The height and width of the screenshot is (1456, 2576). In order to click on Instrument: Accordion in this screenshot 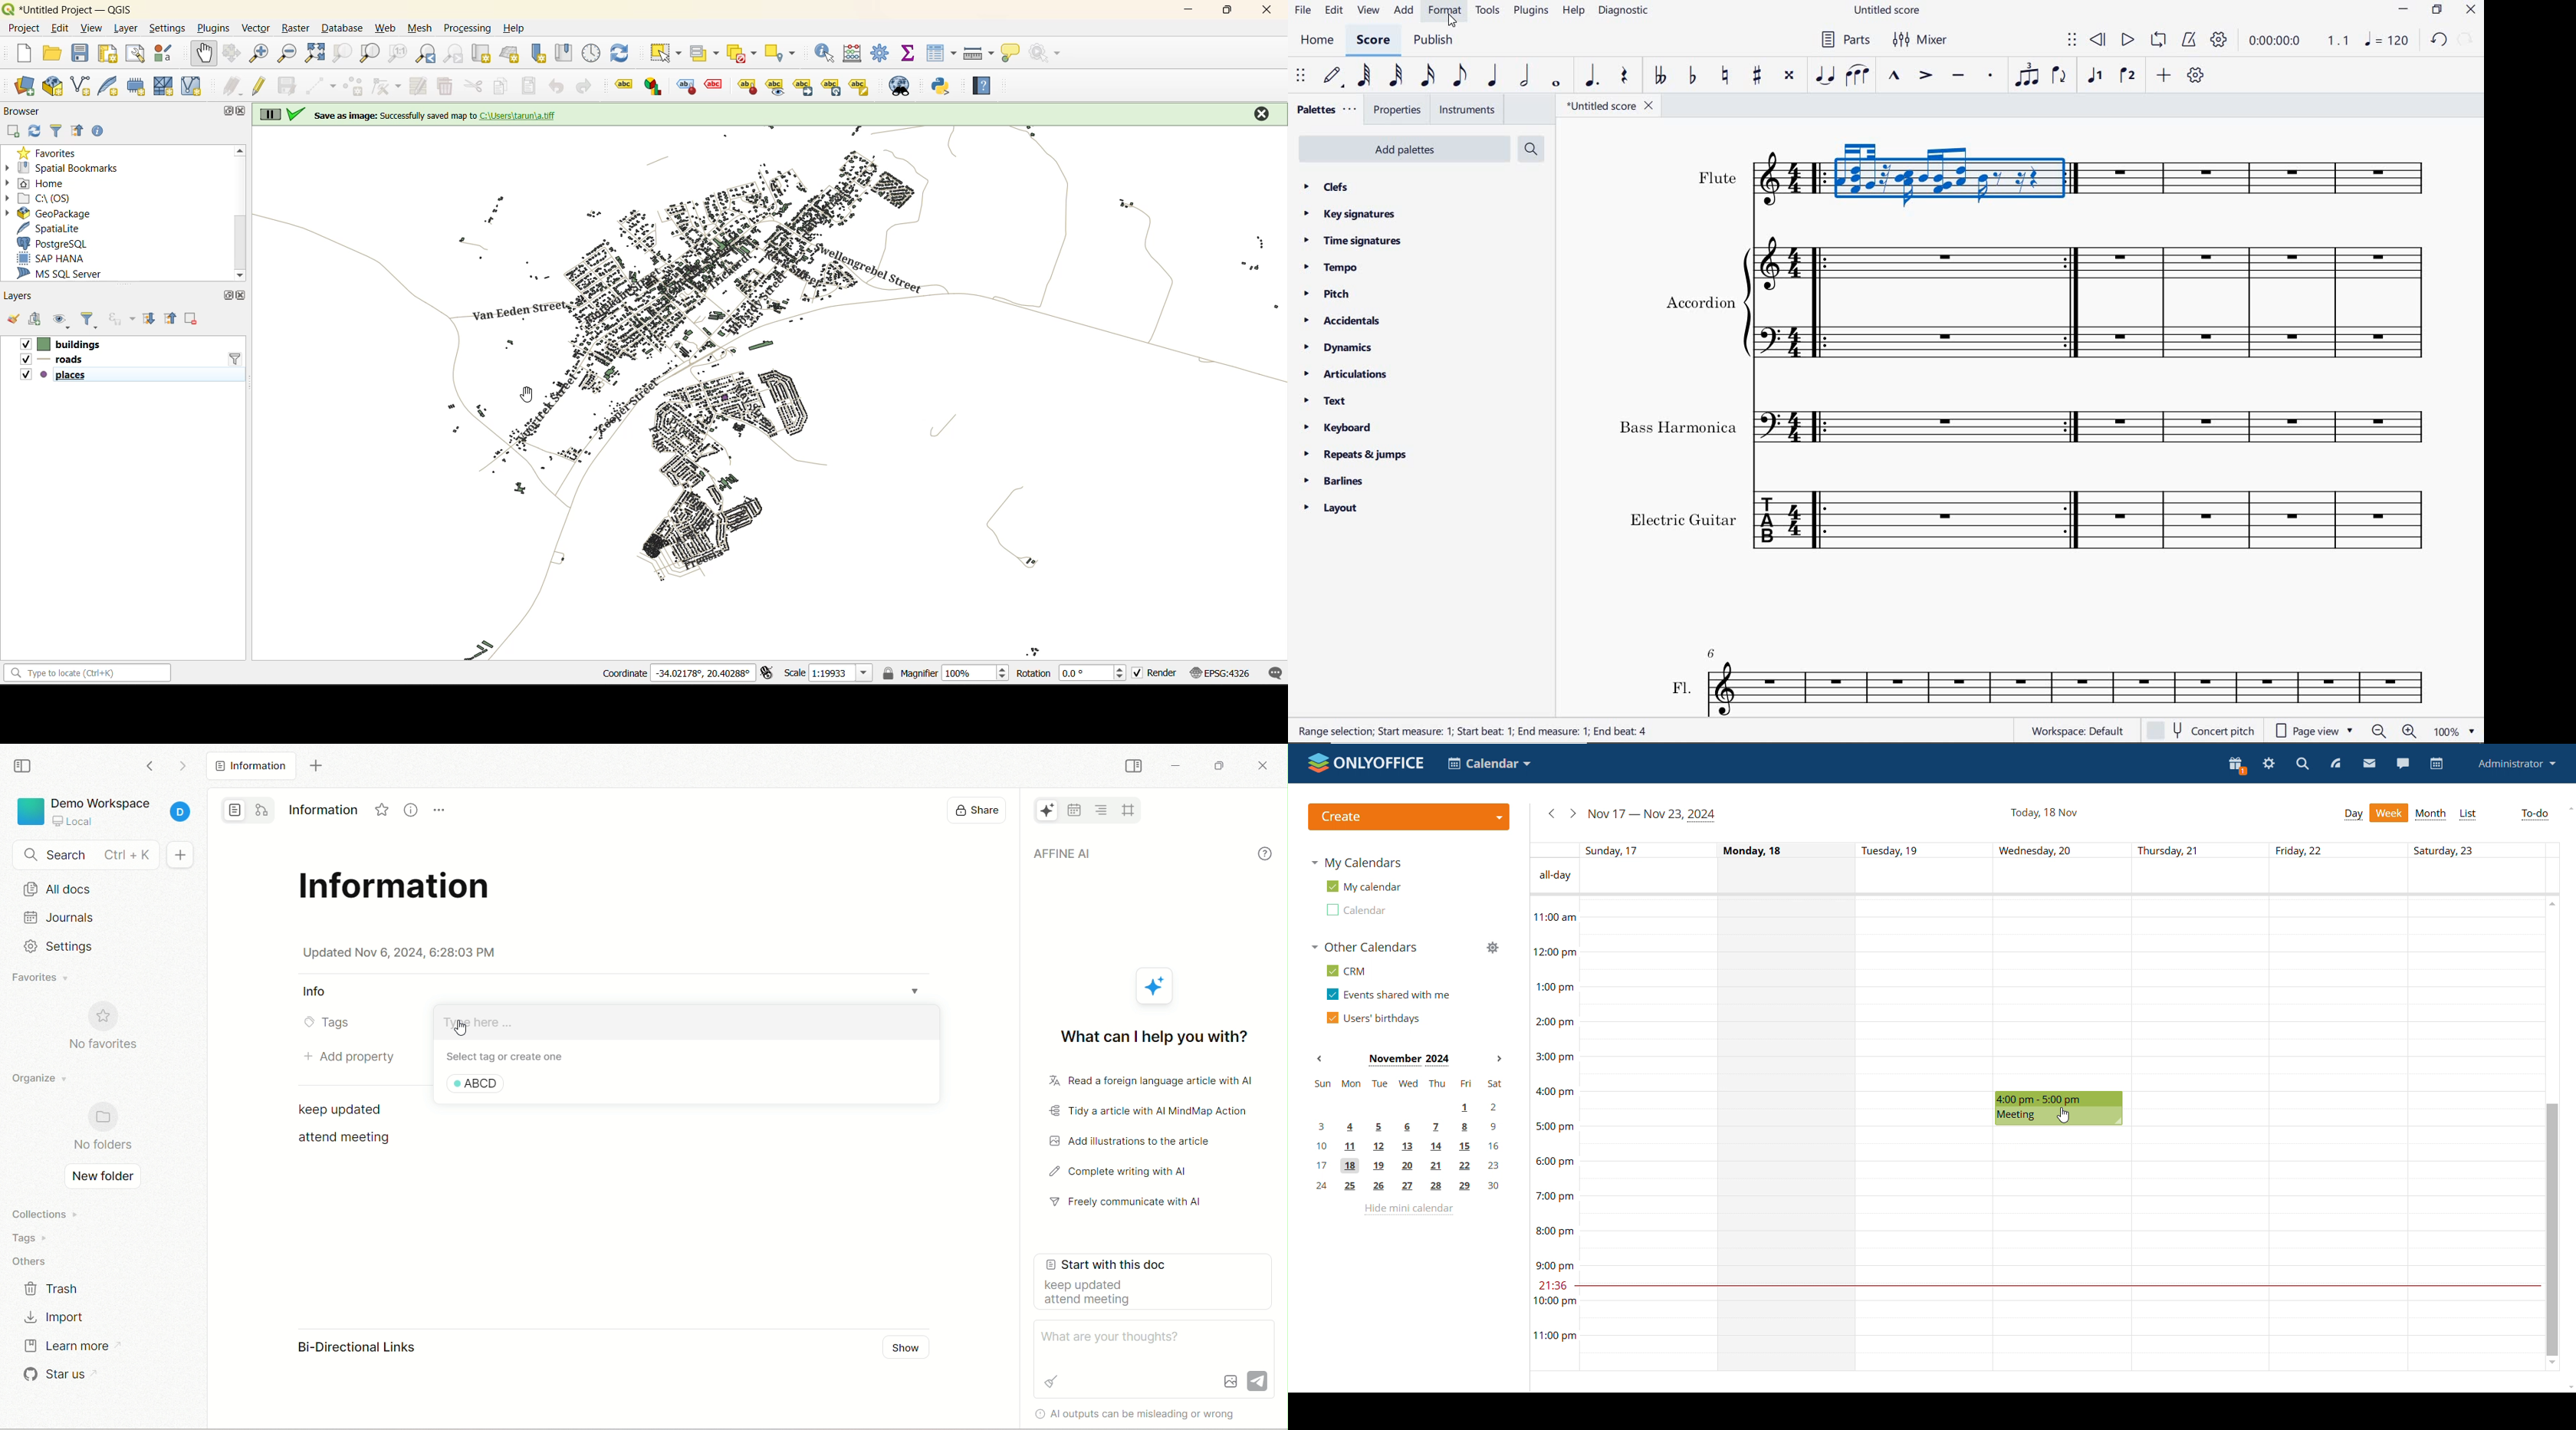, I will do `click(2051, 302)`.